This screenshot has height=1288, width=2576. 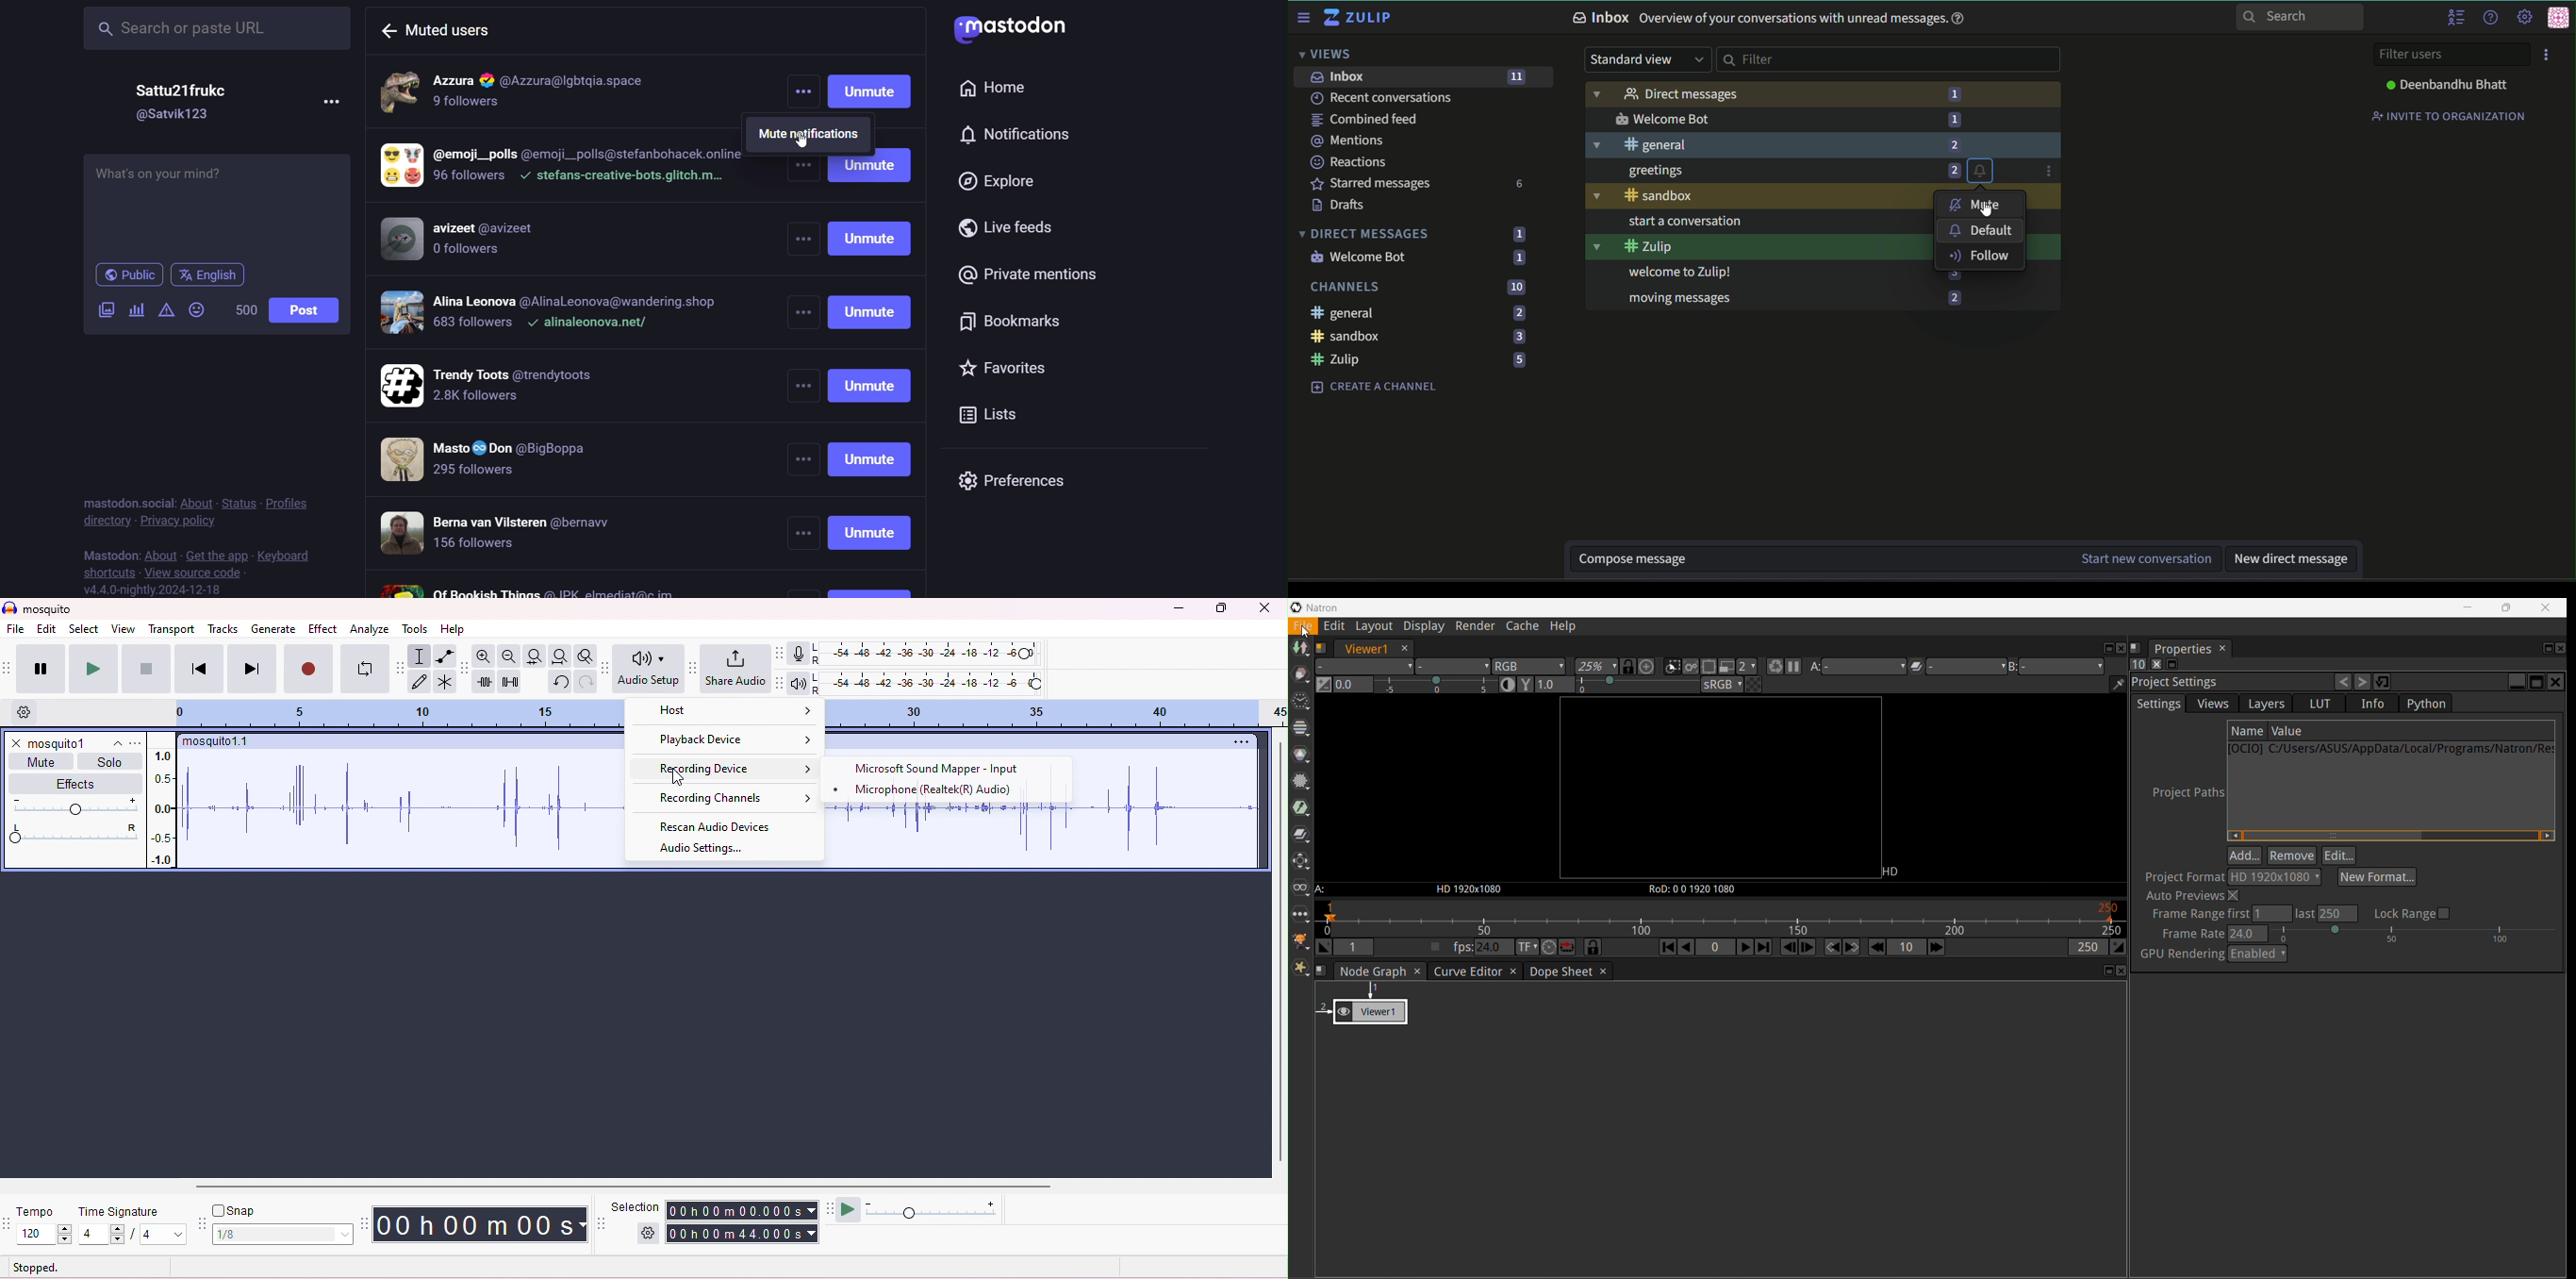 I want to click on file, so click(x=16, y=630).